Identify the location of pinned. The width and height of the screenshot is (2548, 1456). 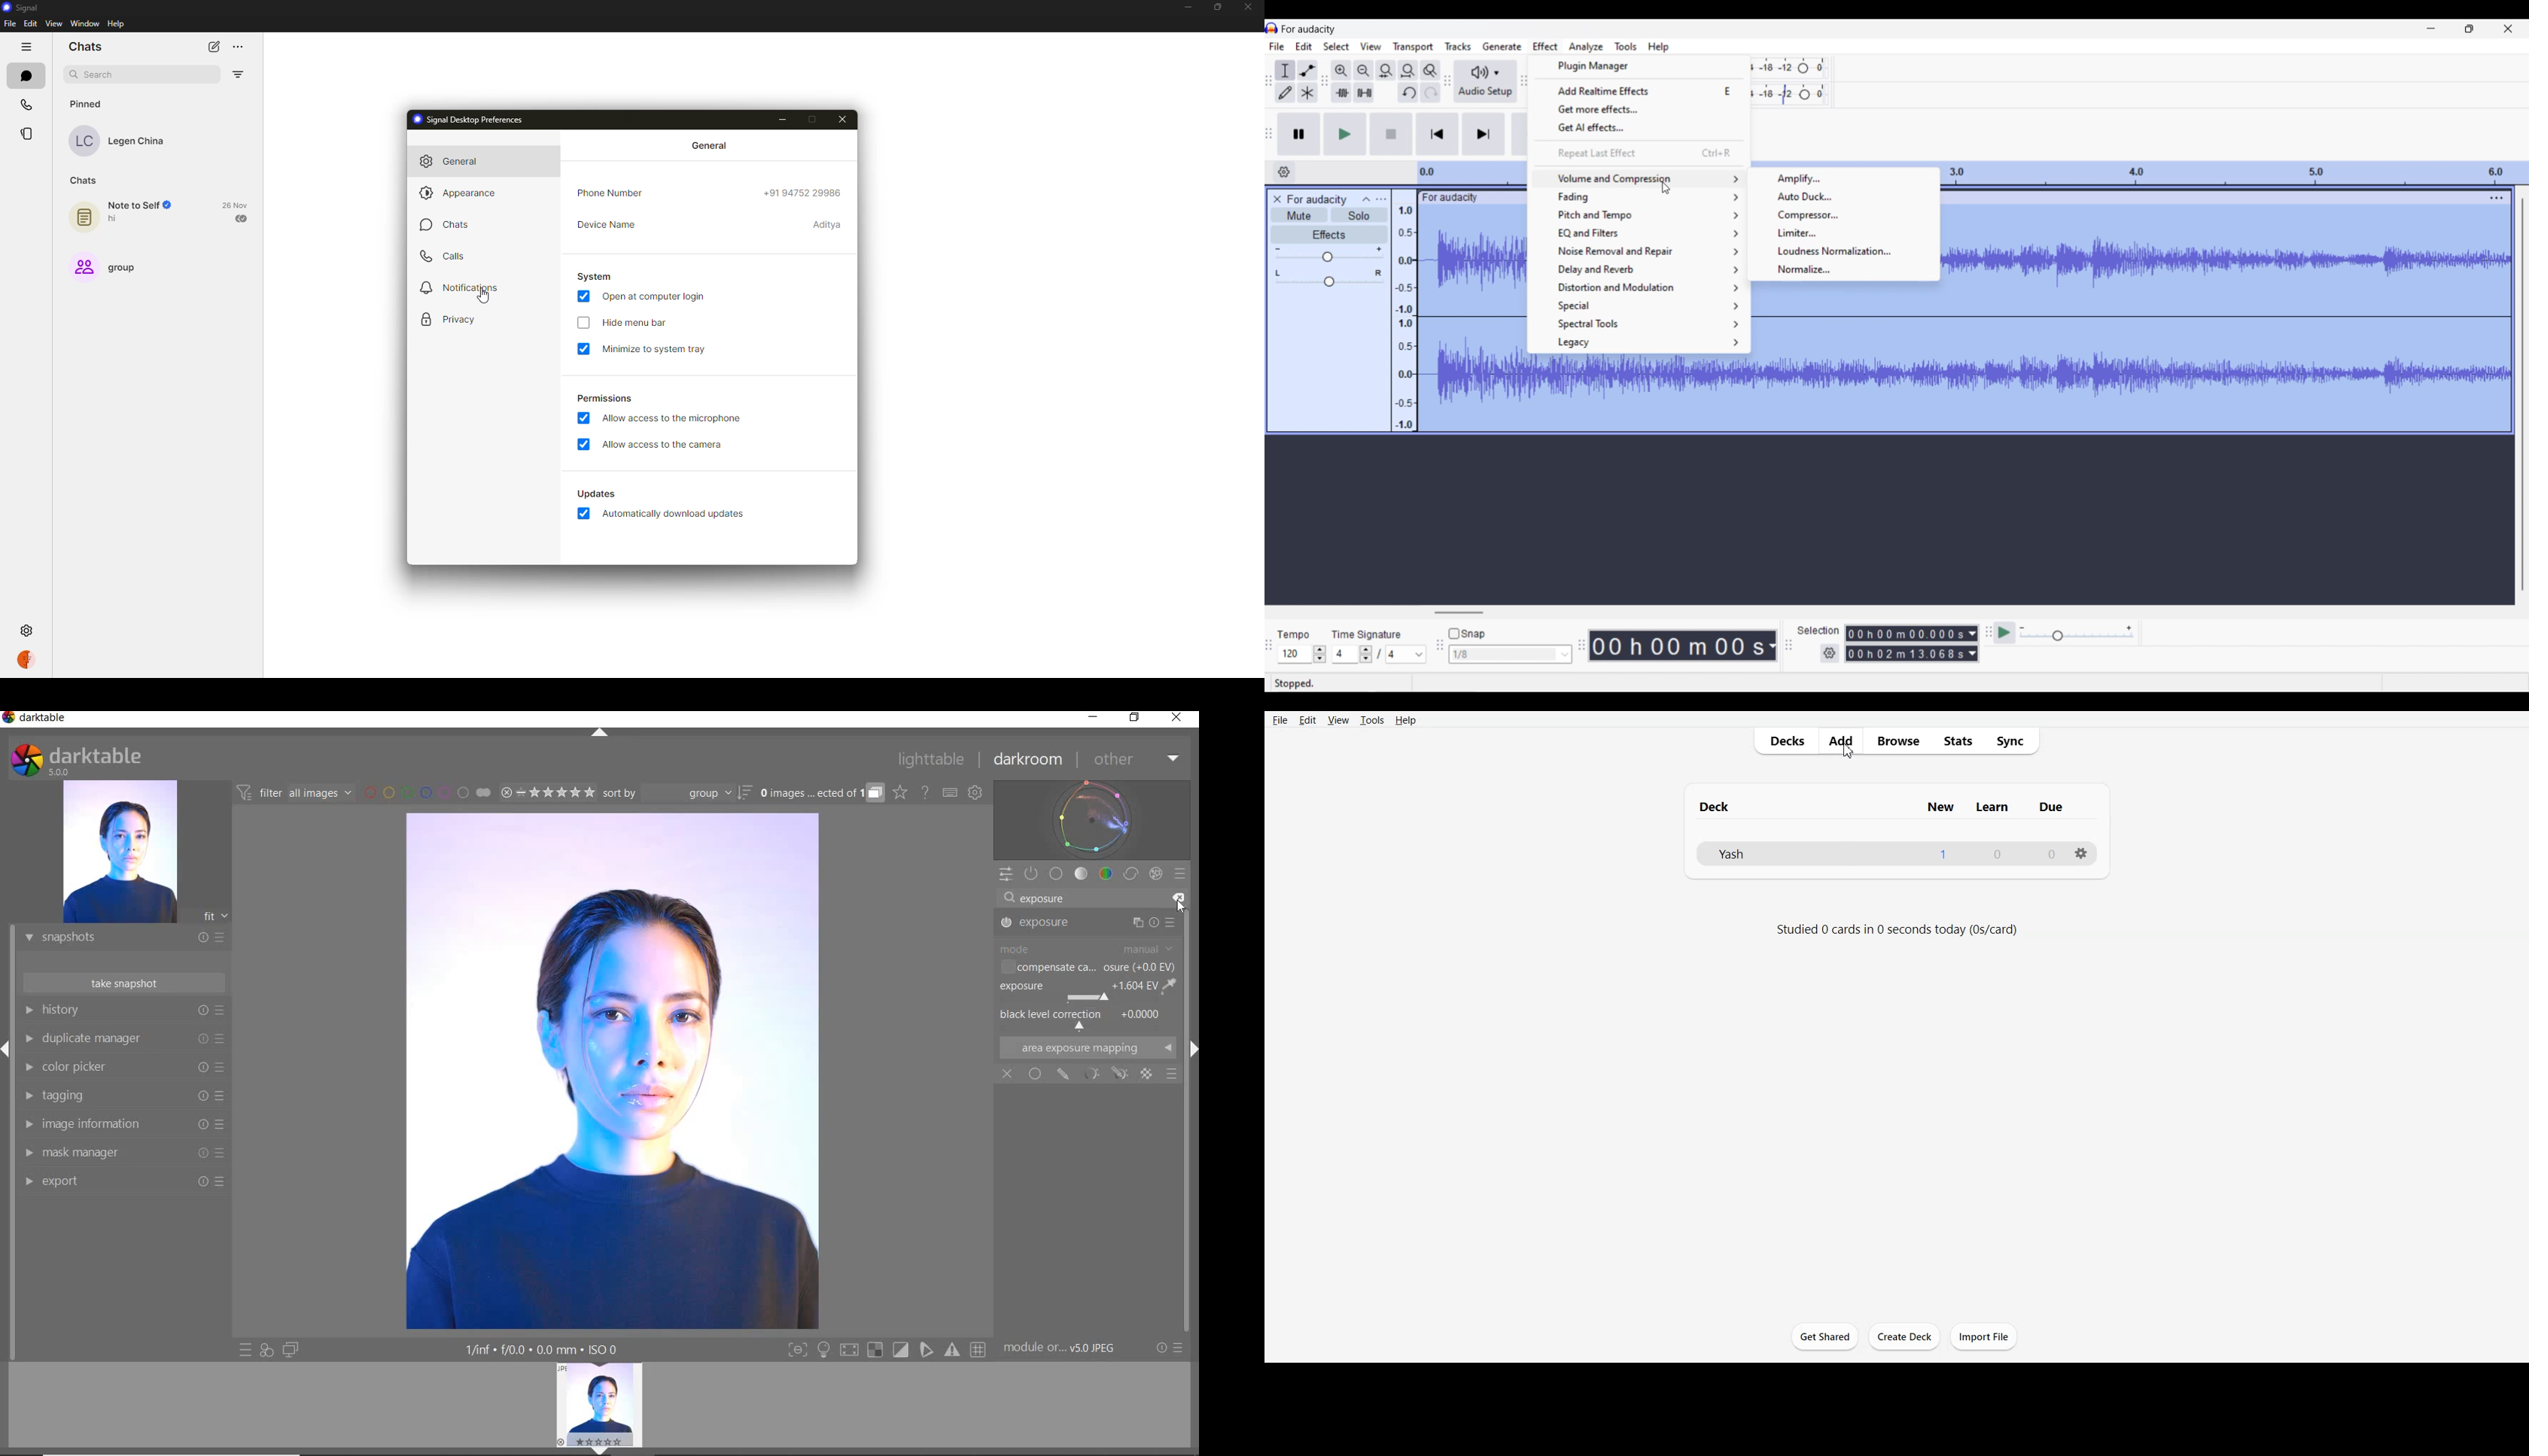
(86, 103).